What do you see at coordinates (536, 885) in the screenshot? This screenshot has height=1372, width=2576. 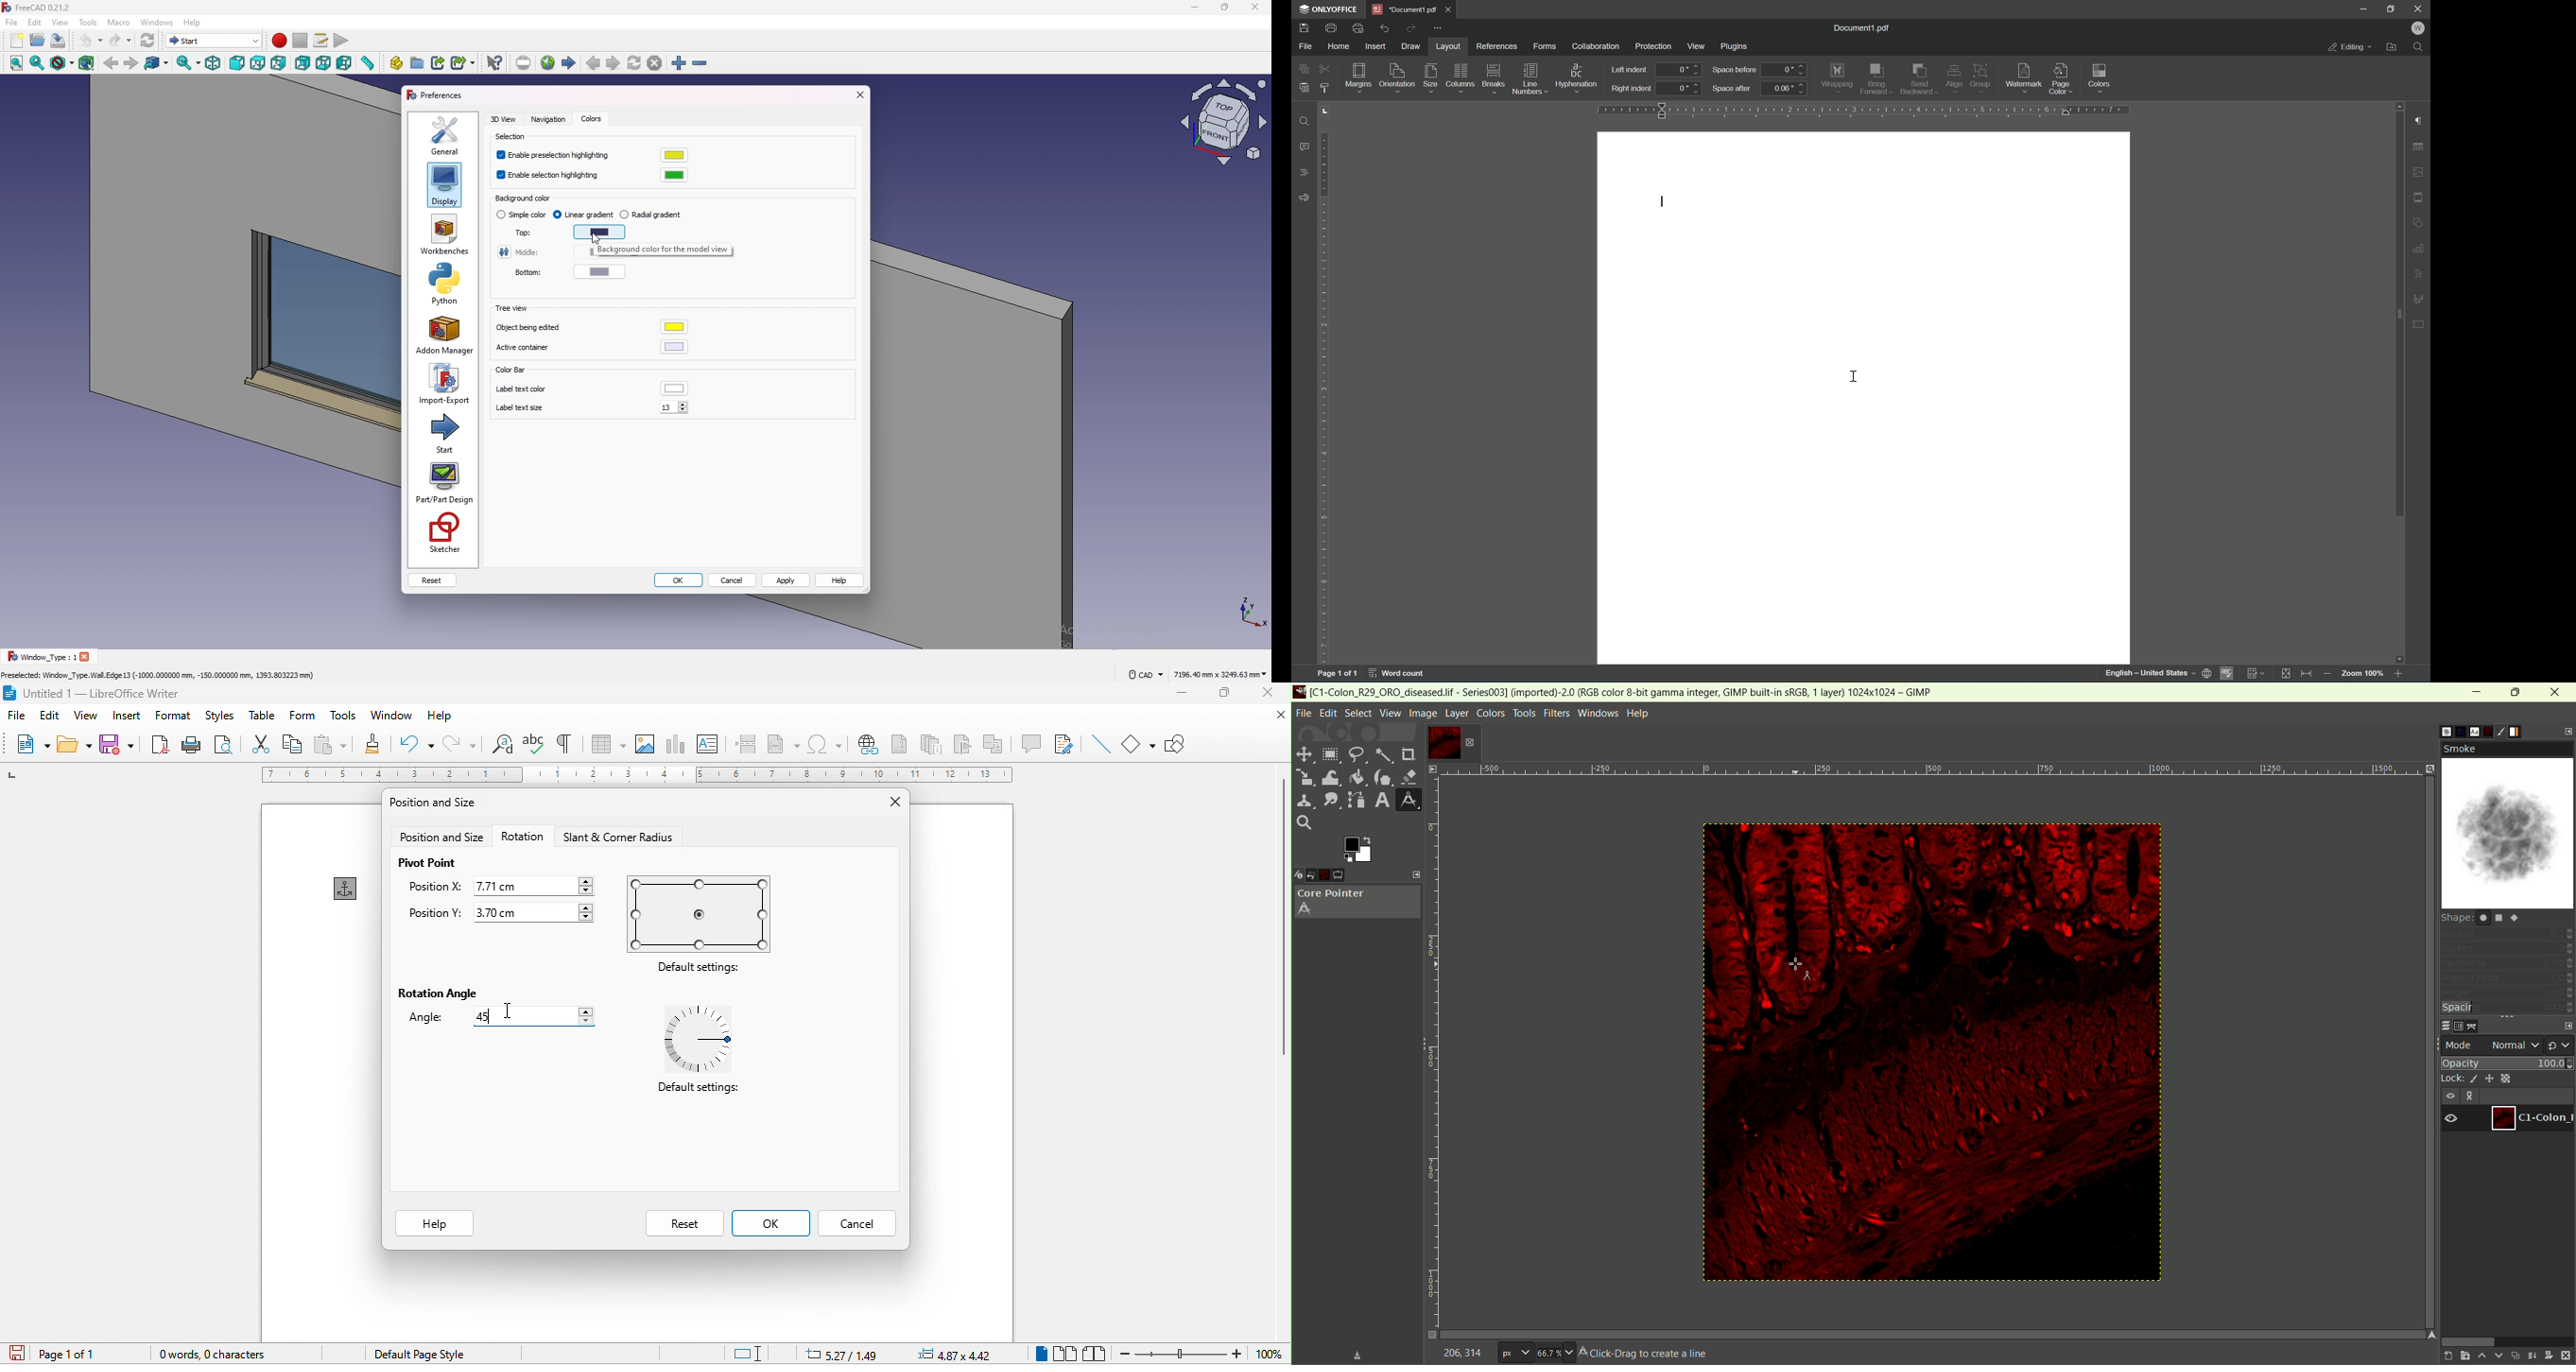 I see `7.71 cm` at bounding box center [536, 885].